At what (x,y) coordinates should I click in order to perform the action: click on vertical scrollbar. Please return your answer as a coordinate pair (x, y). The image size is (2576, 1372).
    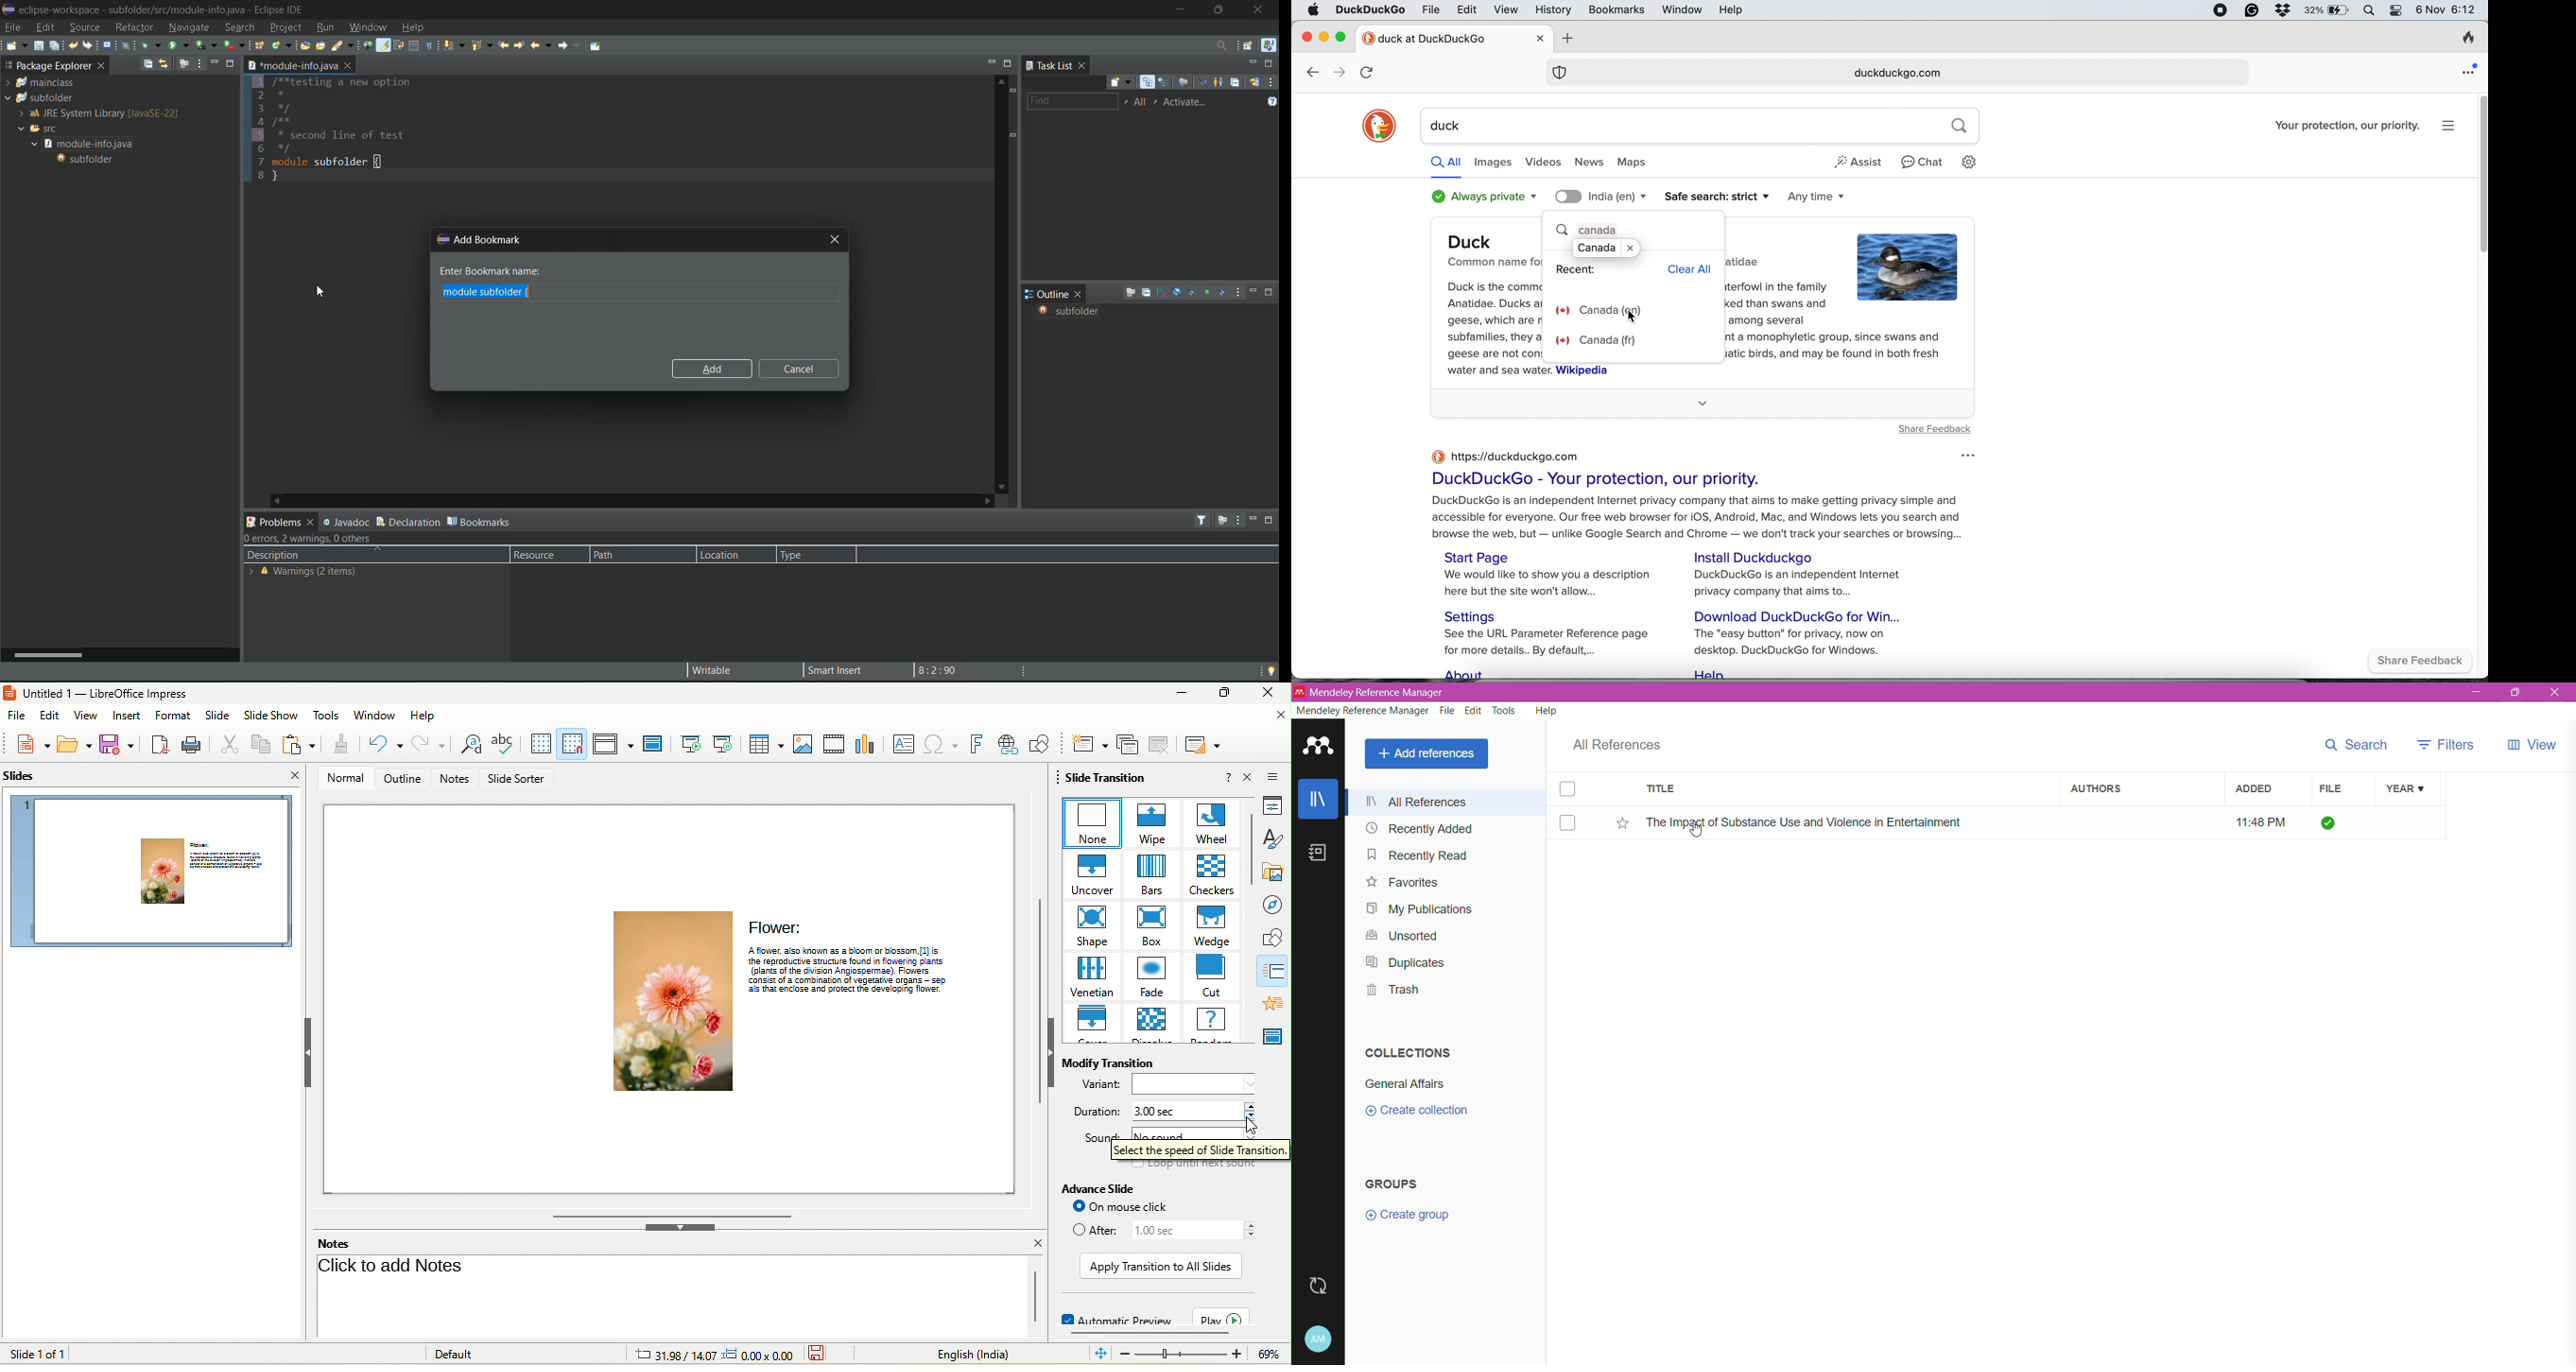
    Looking at the image, I should click on (1033, 1002).